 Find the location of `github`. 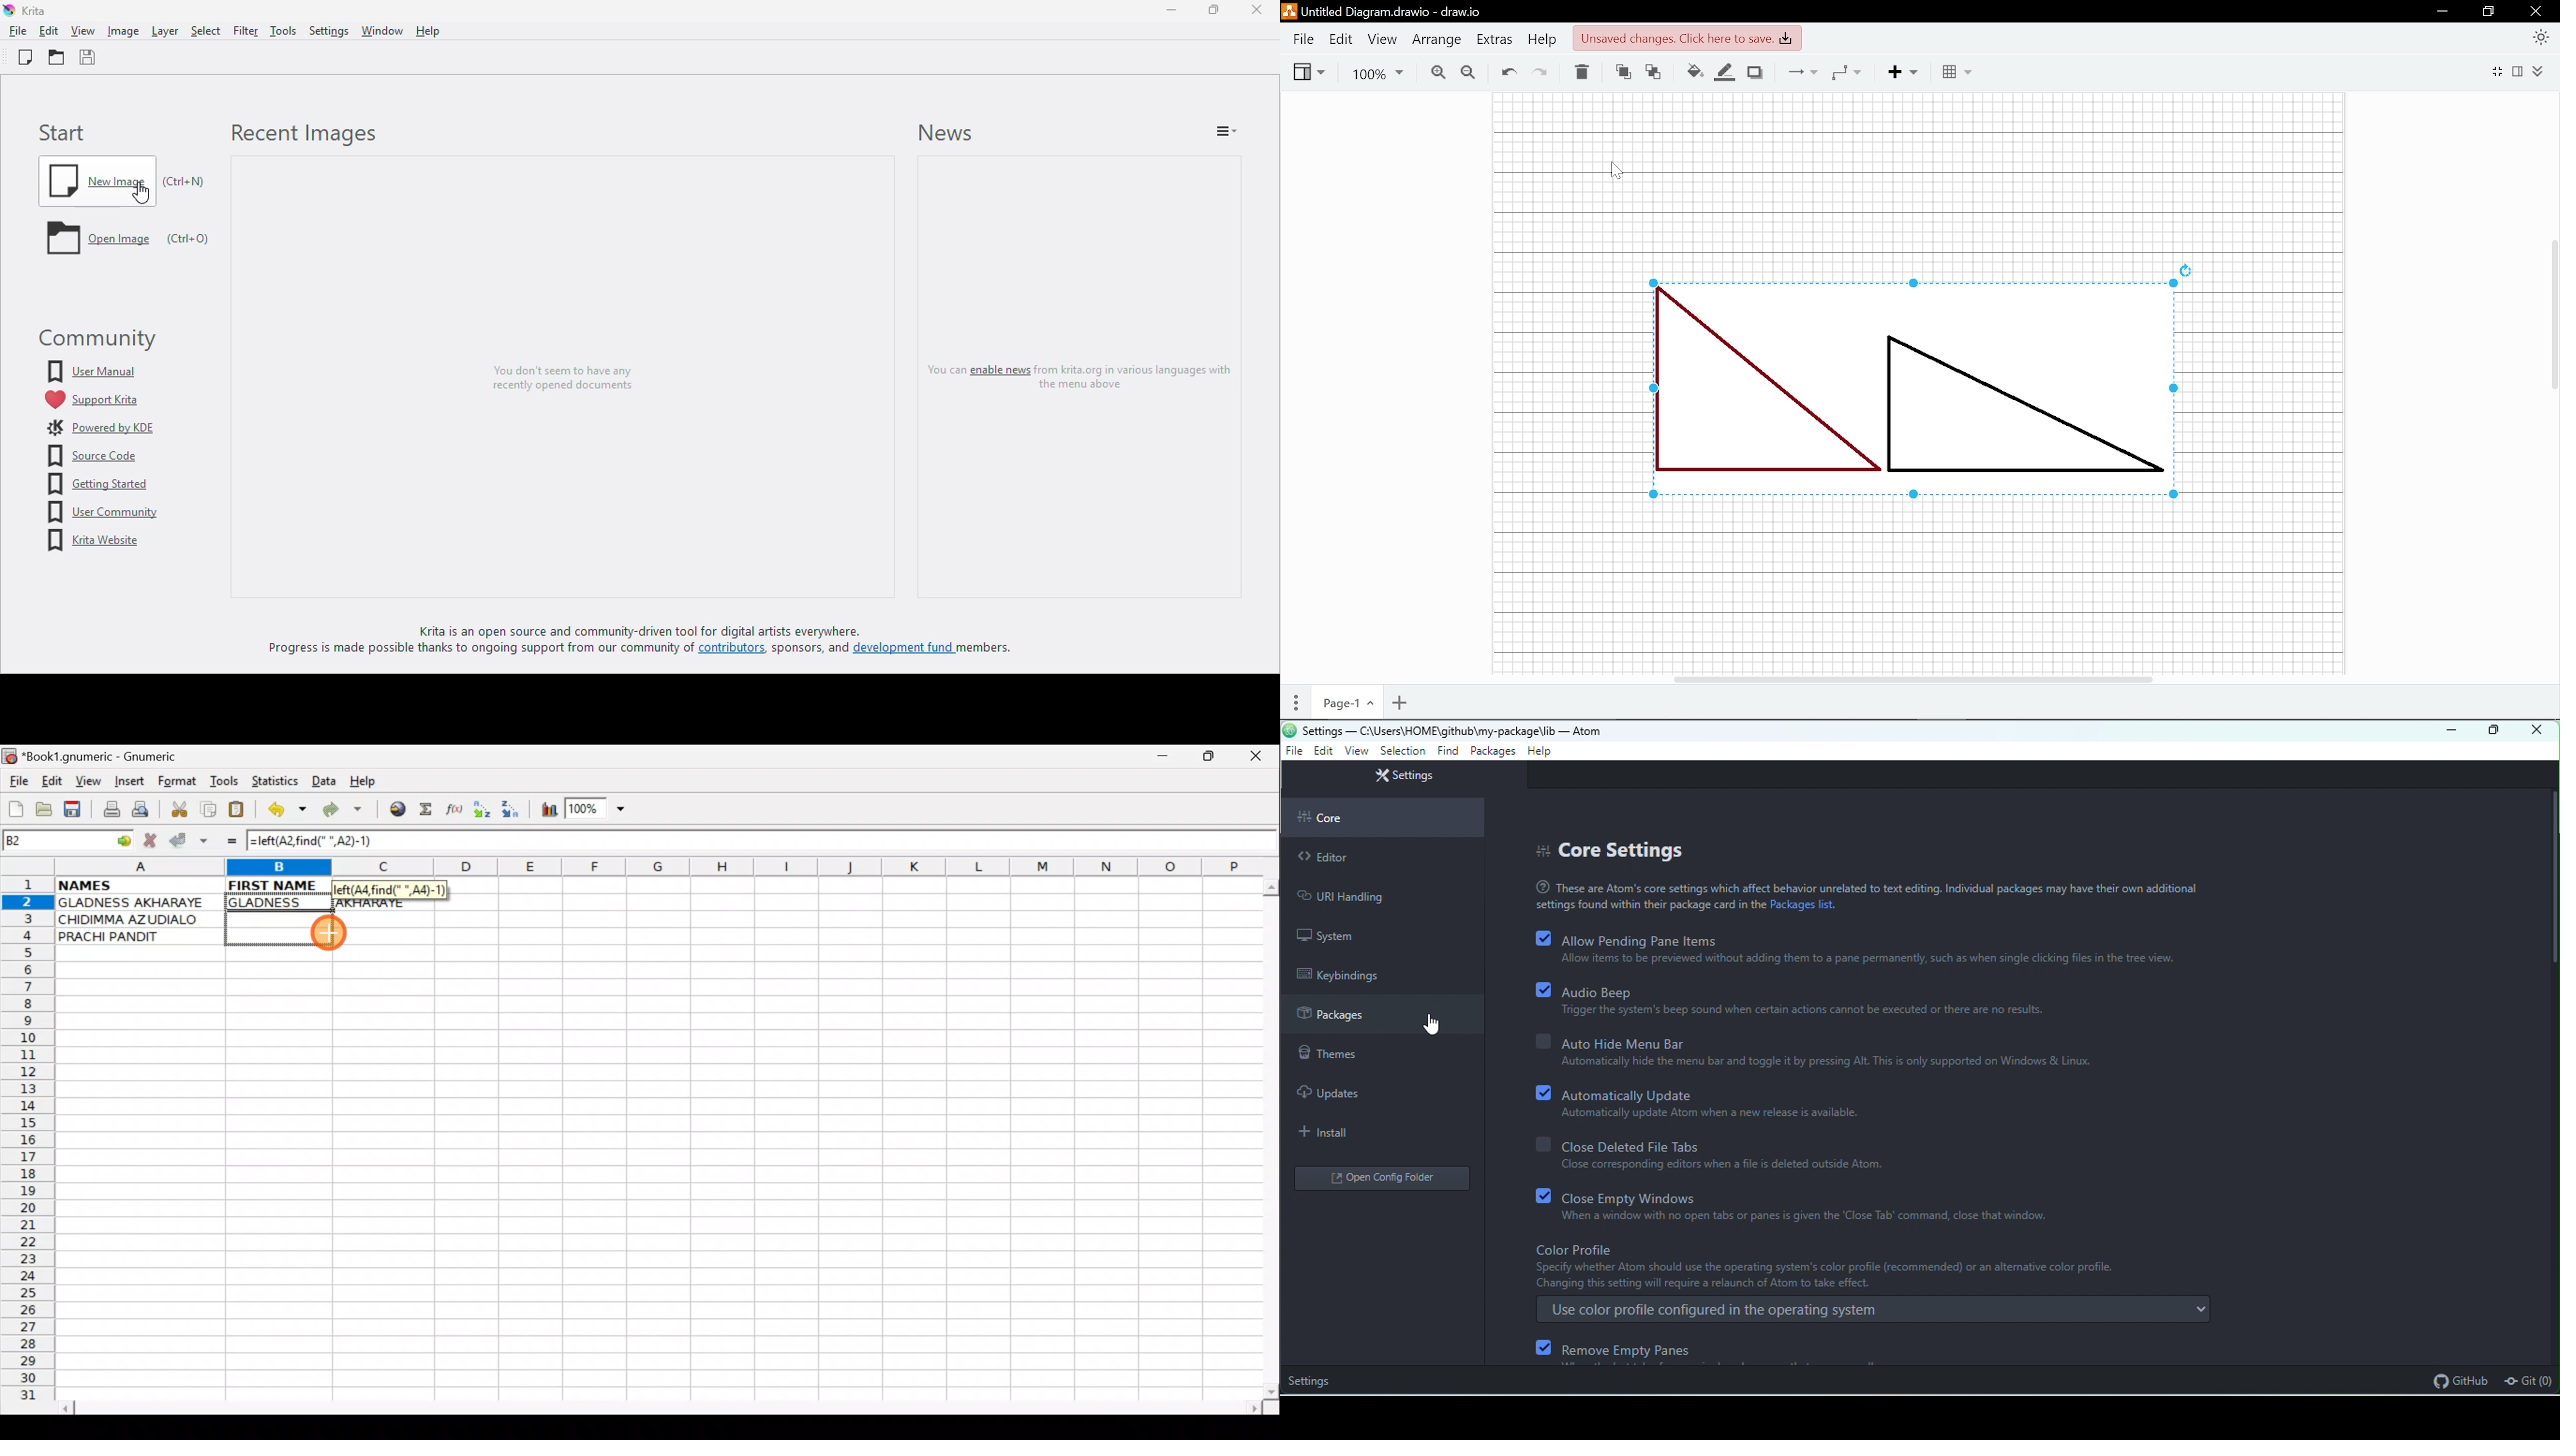

github is located at coordinates (2461, 1381).